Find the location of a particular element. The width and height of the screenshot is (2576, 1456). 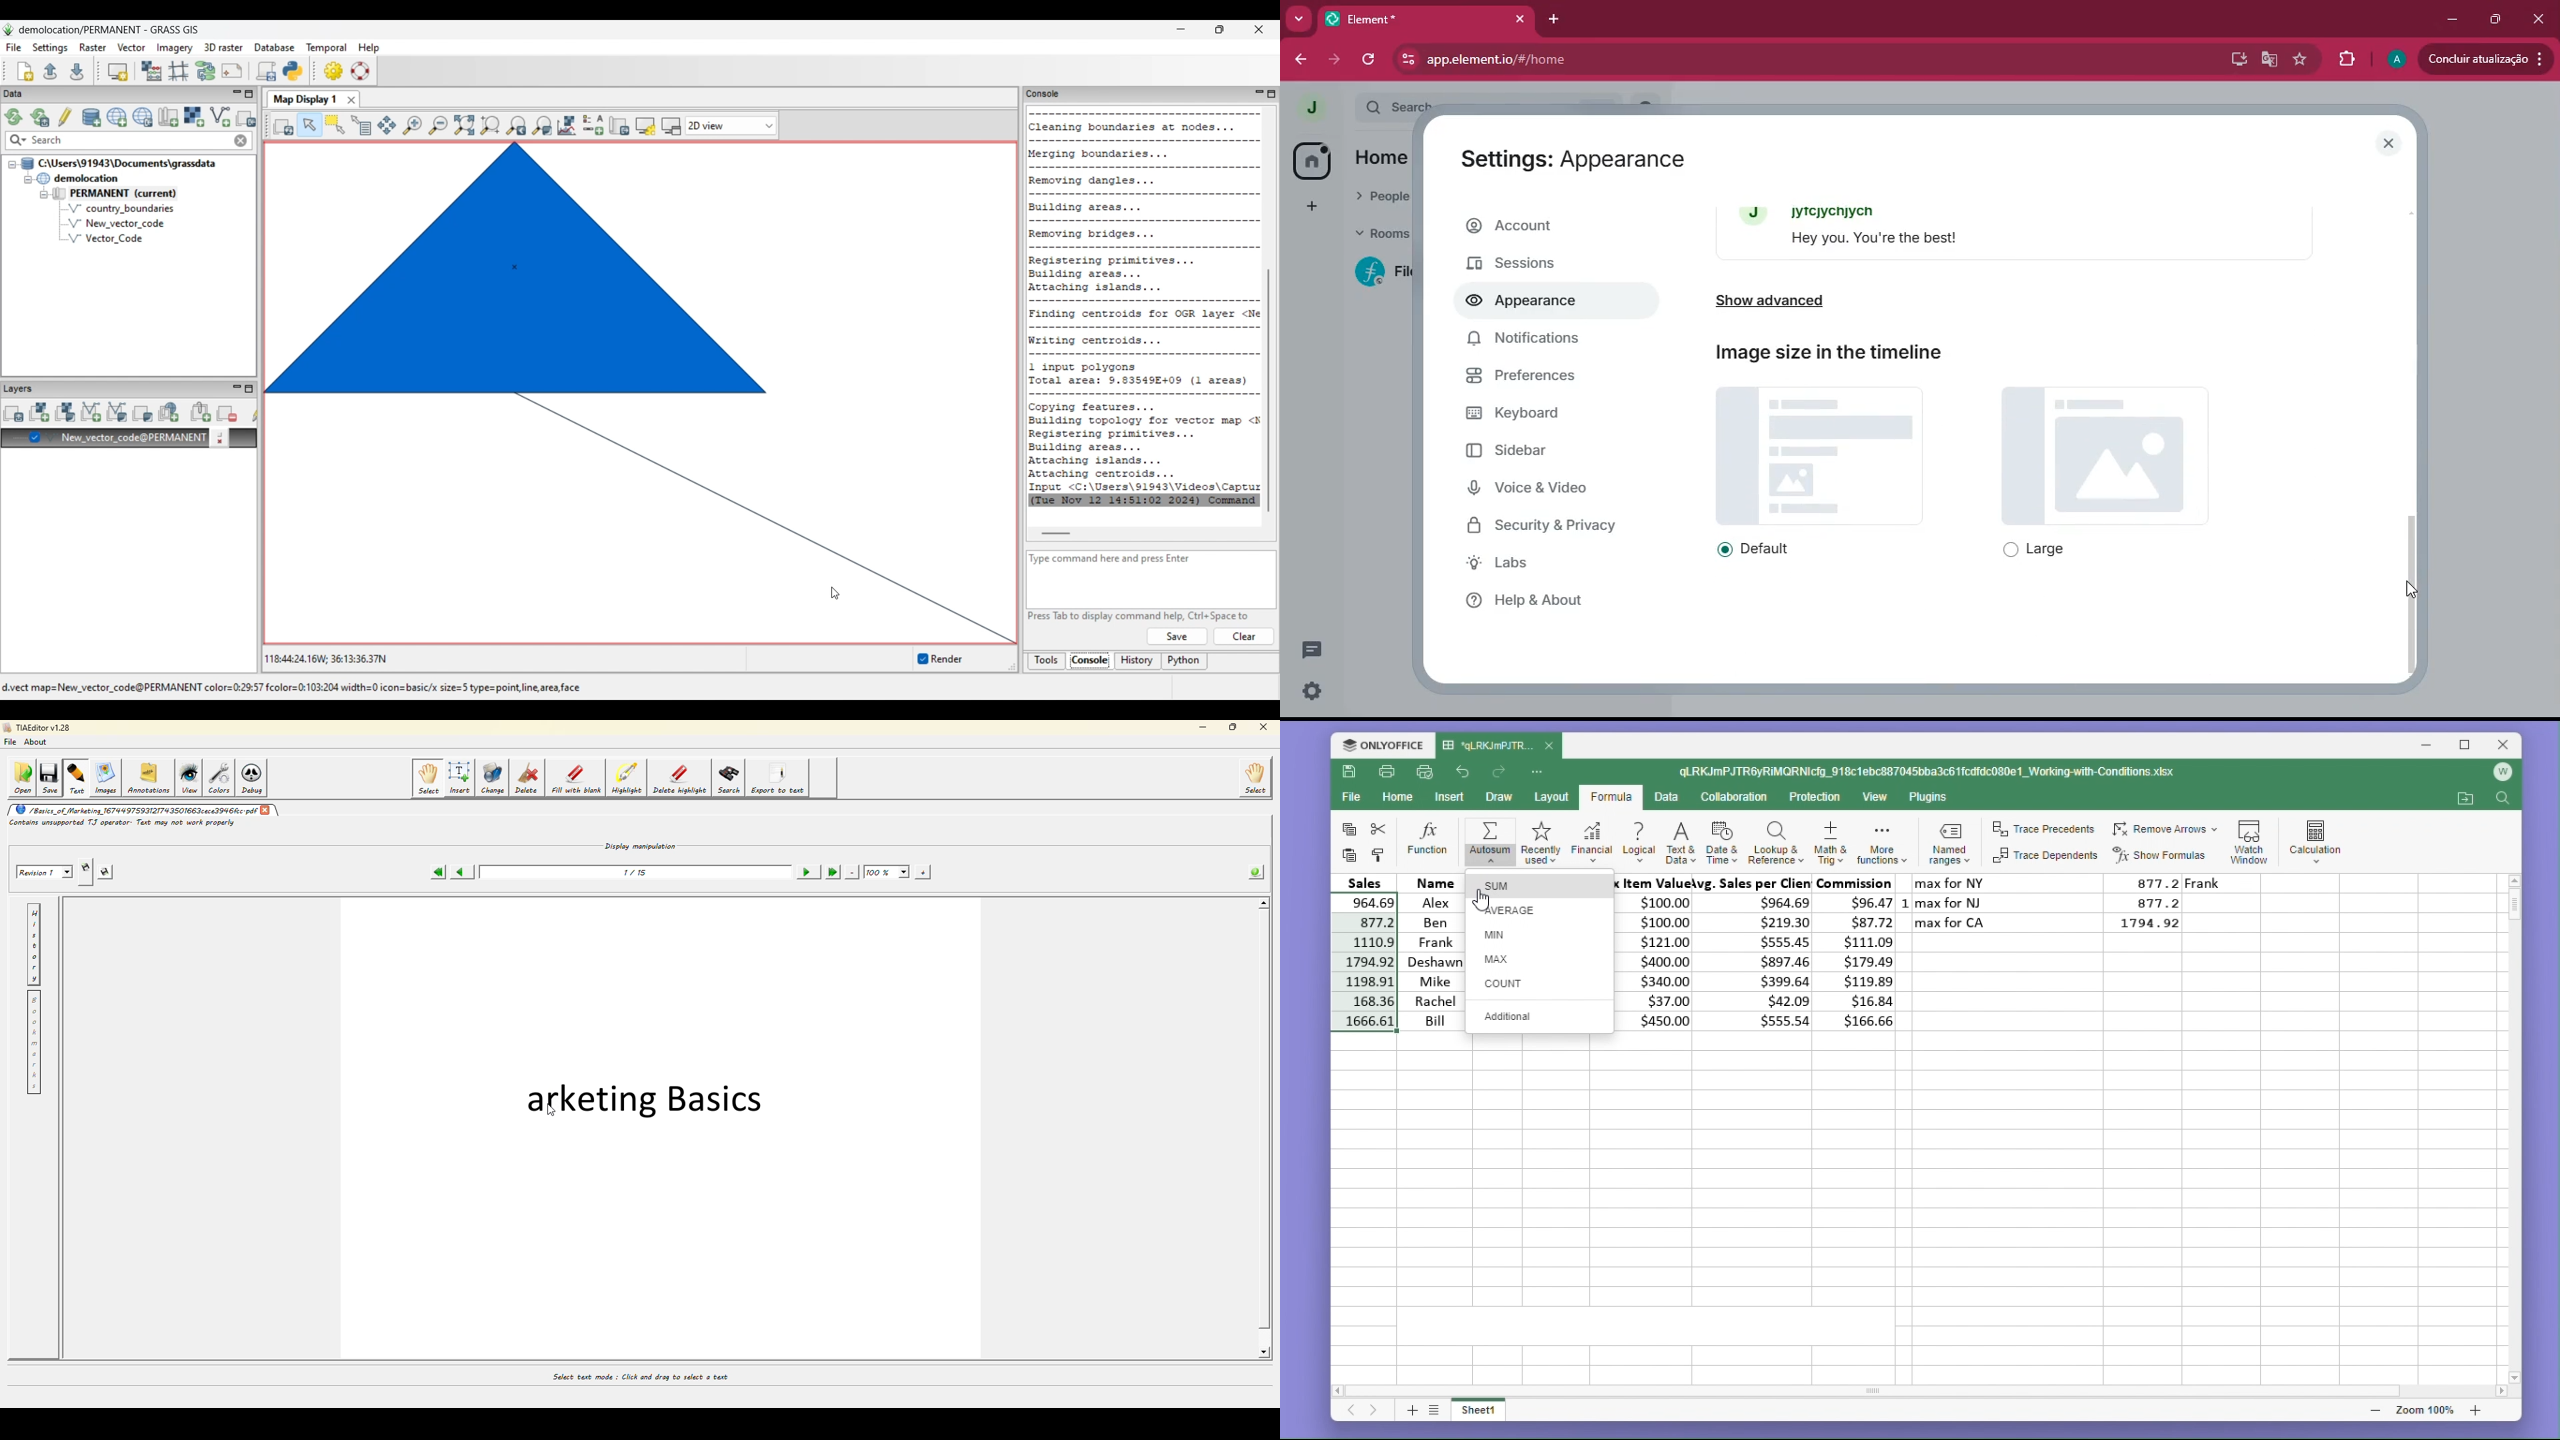

show advanced is located at coordinates (1805, 301).